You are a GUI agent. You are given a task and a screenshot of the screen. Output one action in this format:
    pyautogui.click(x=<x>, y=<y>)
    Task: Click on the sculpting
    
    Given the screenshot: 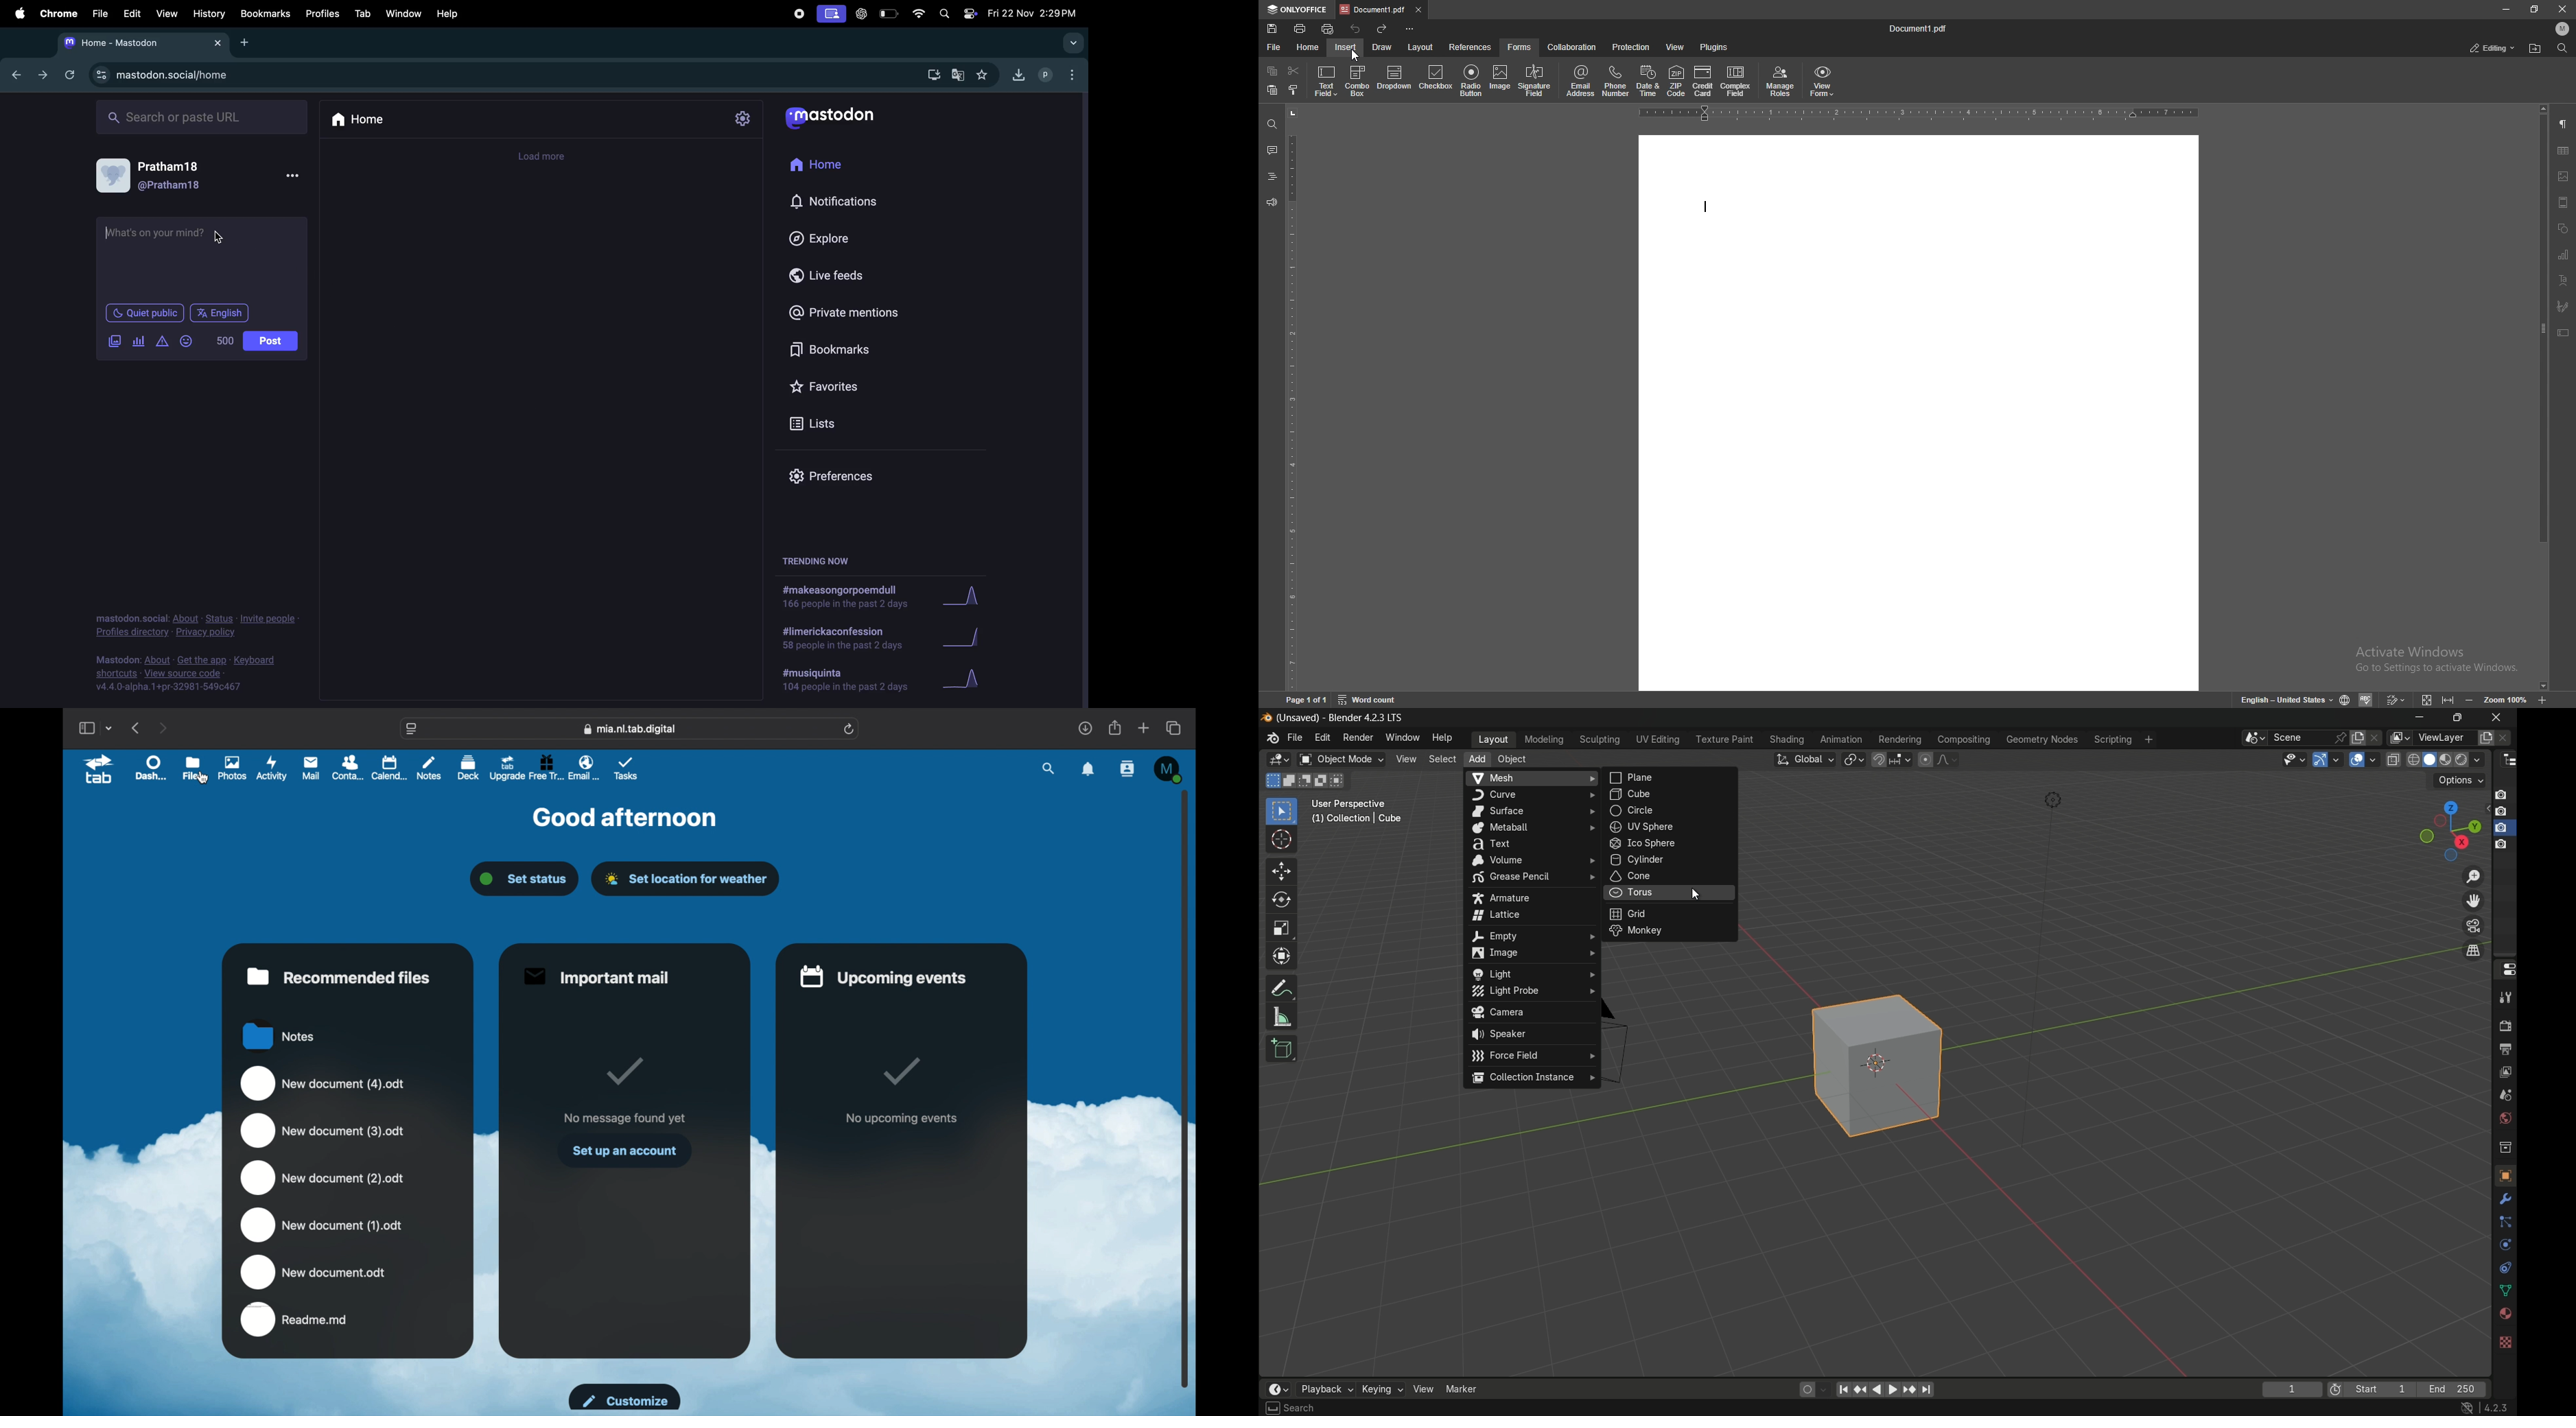 What is the action you would take?
    pyautogui.click(x=1601, y=739)
    